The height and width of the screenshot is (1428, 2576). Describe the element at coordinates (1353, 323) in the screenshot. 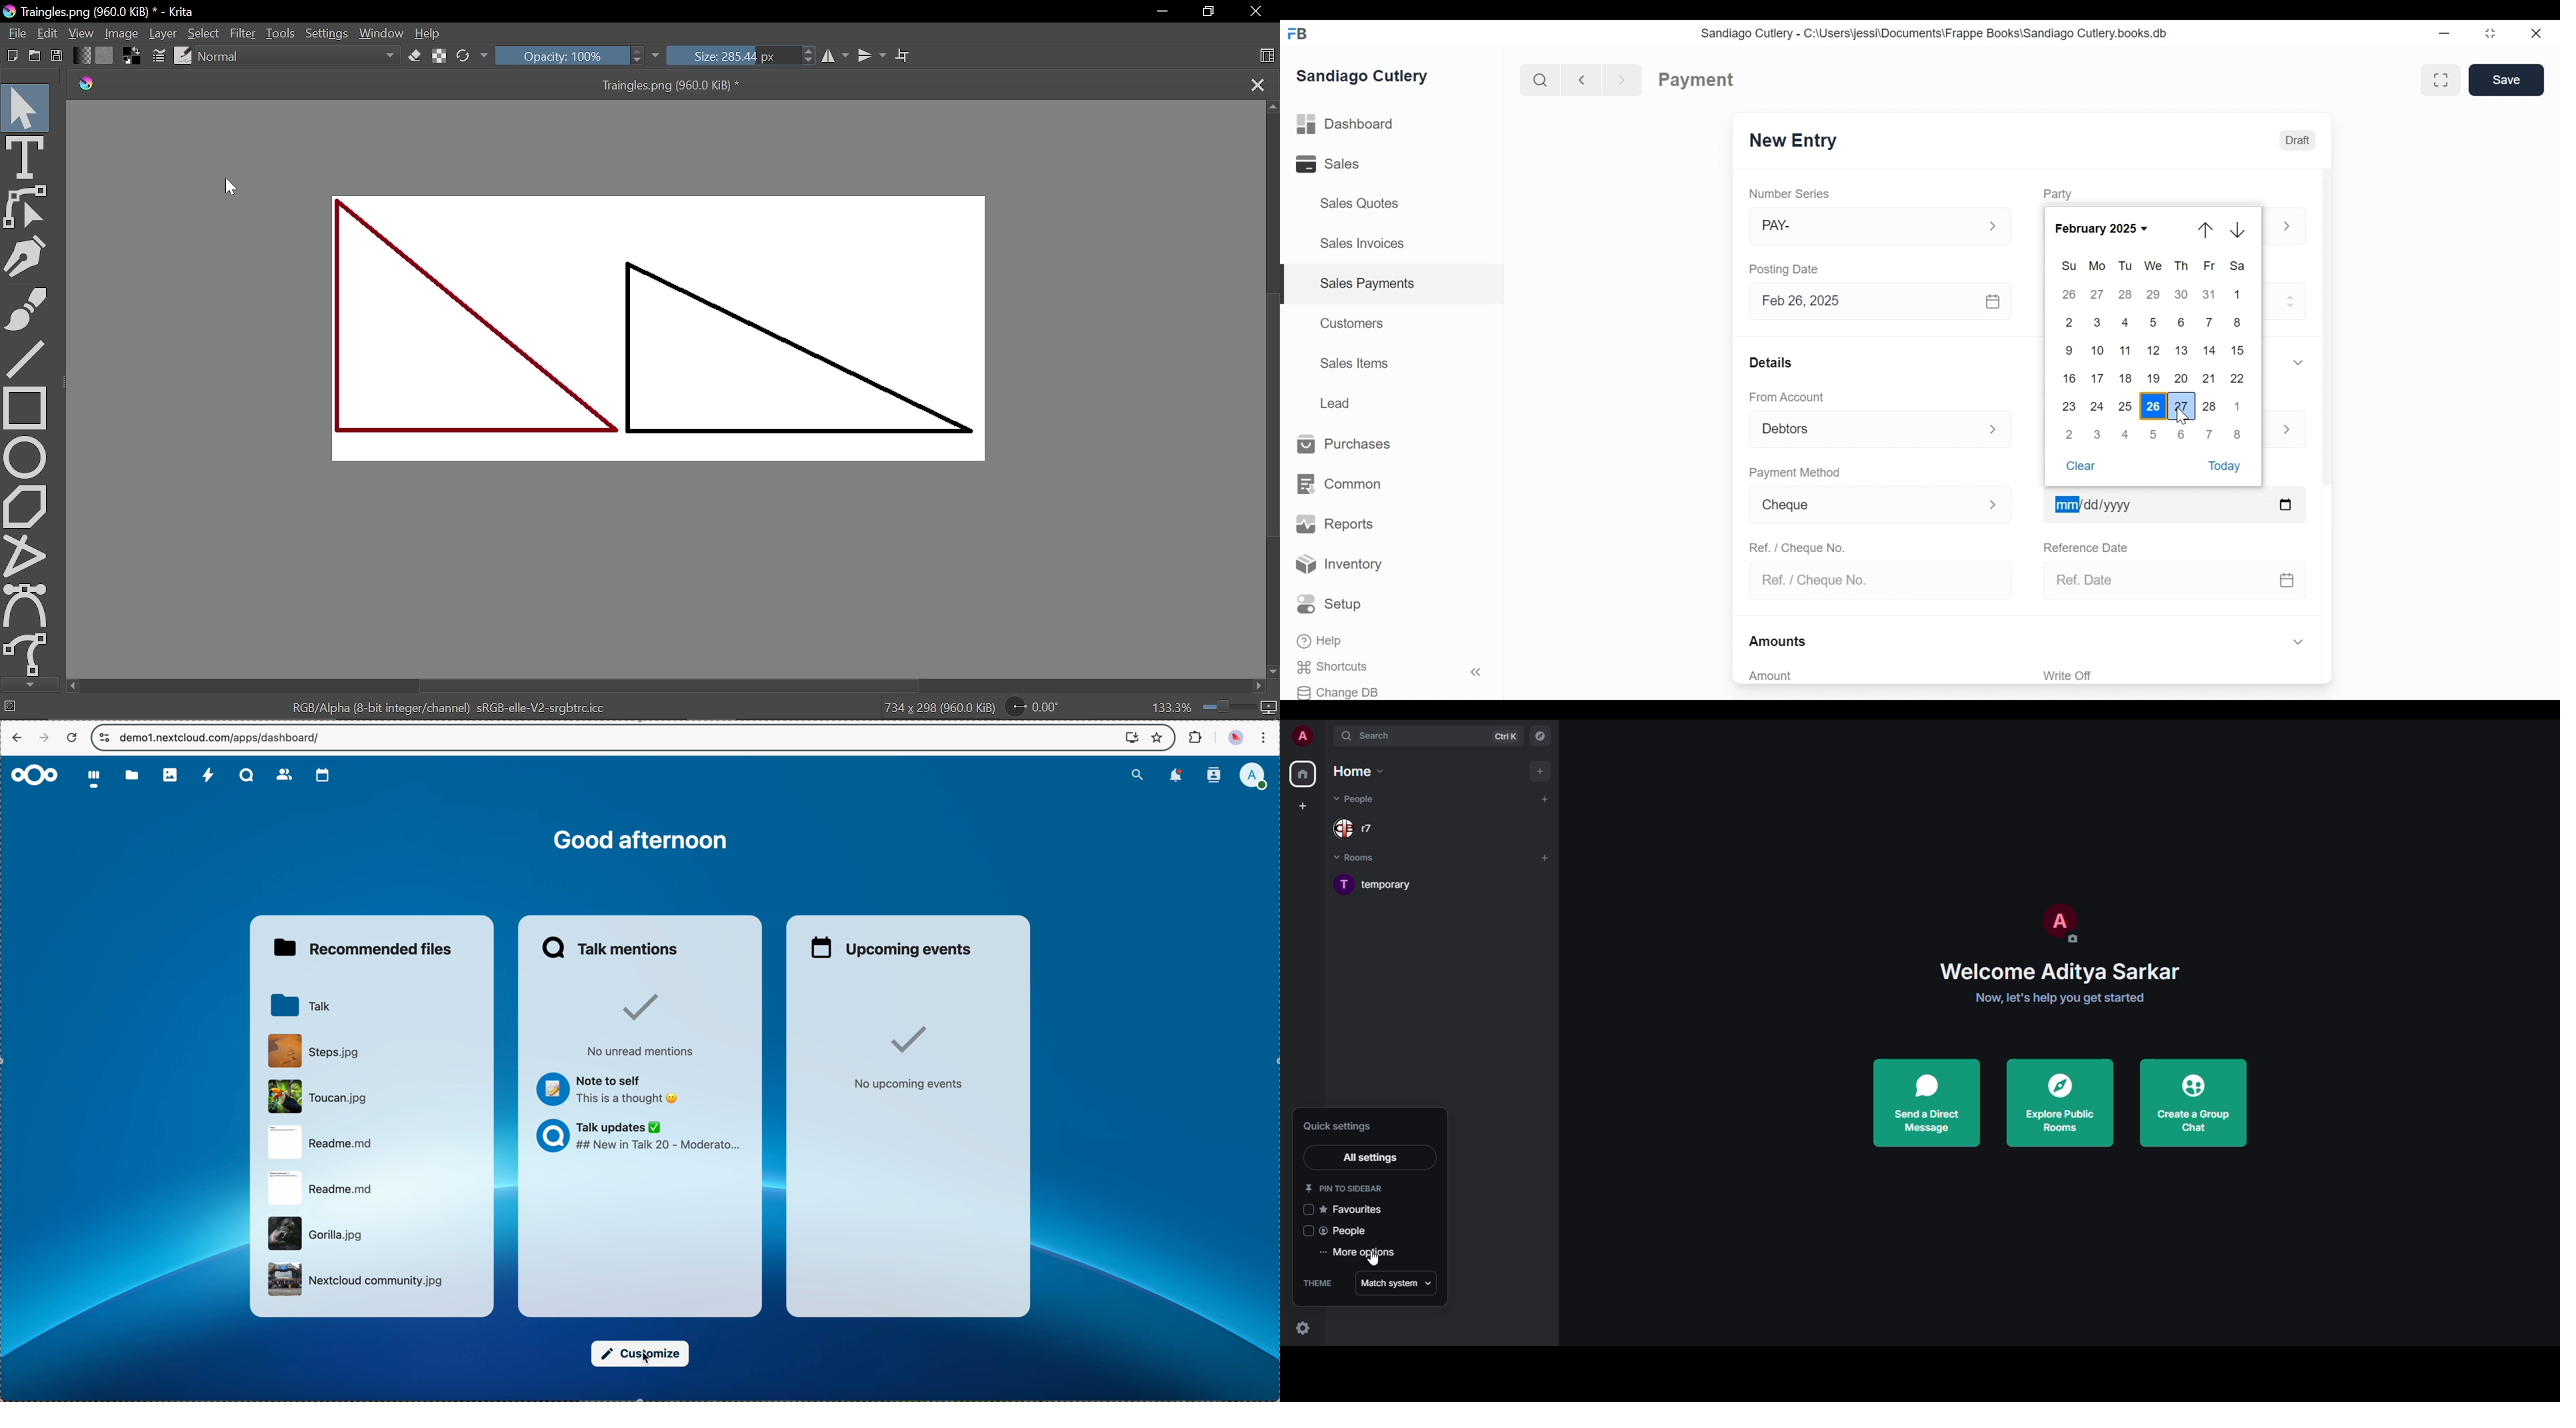

I see `Customers` at that location.